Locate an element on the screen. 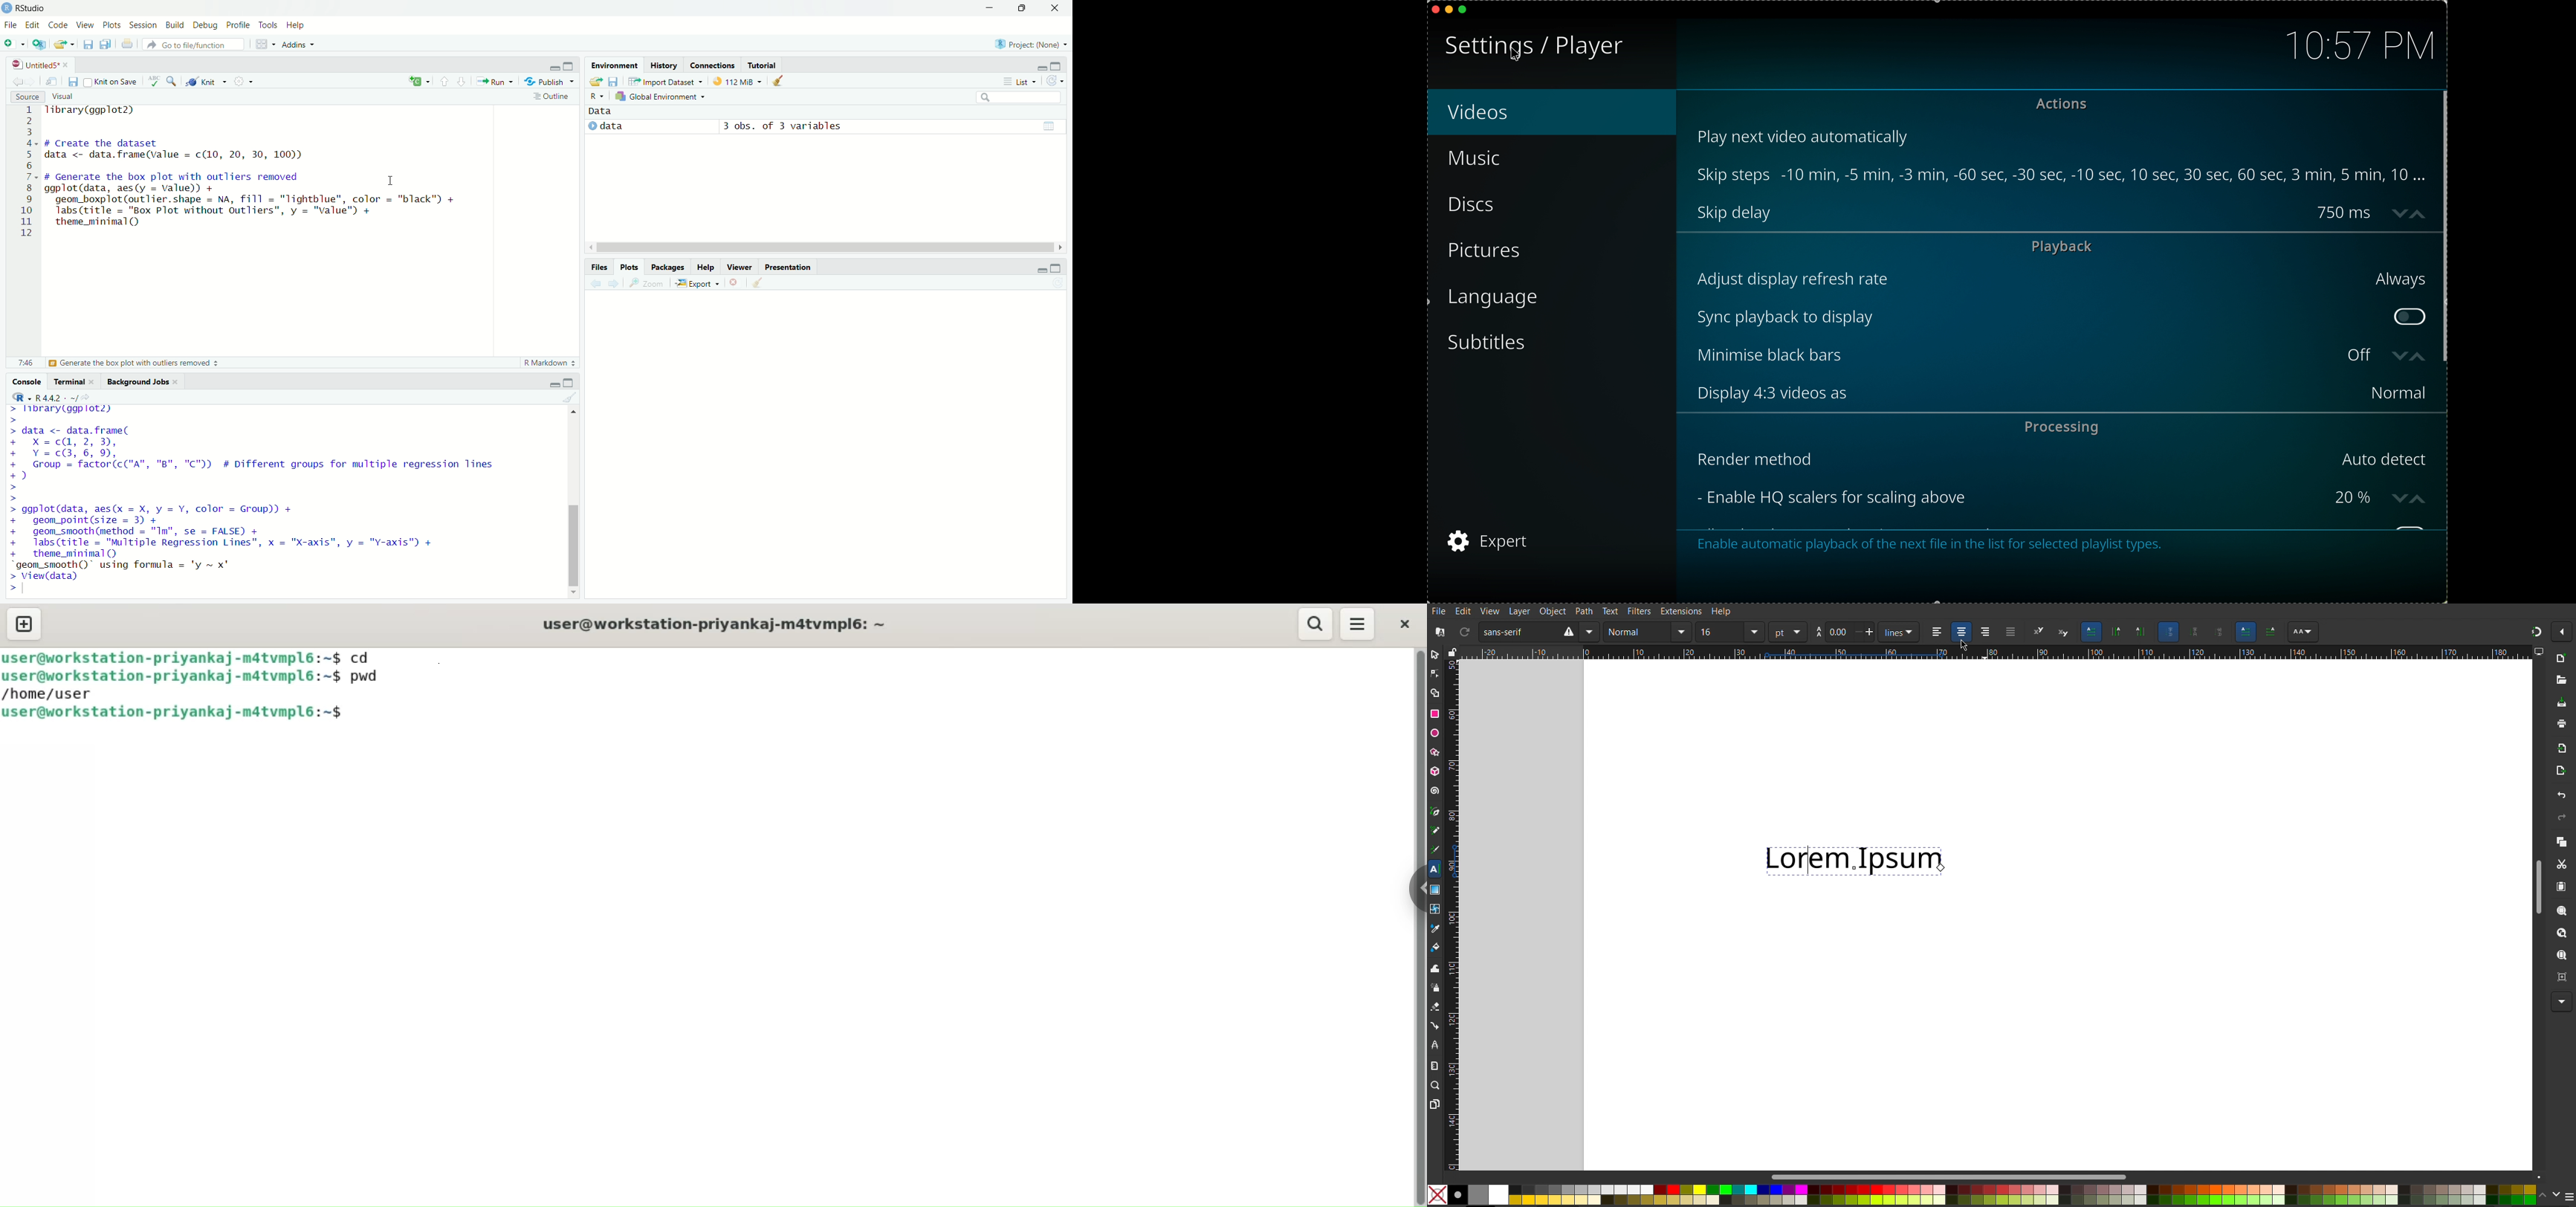 This screenshot has height=1232, width=2576. maximise is located at coordinates (572, 381).